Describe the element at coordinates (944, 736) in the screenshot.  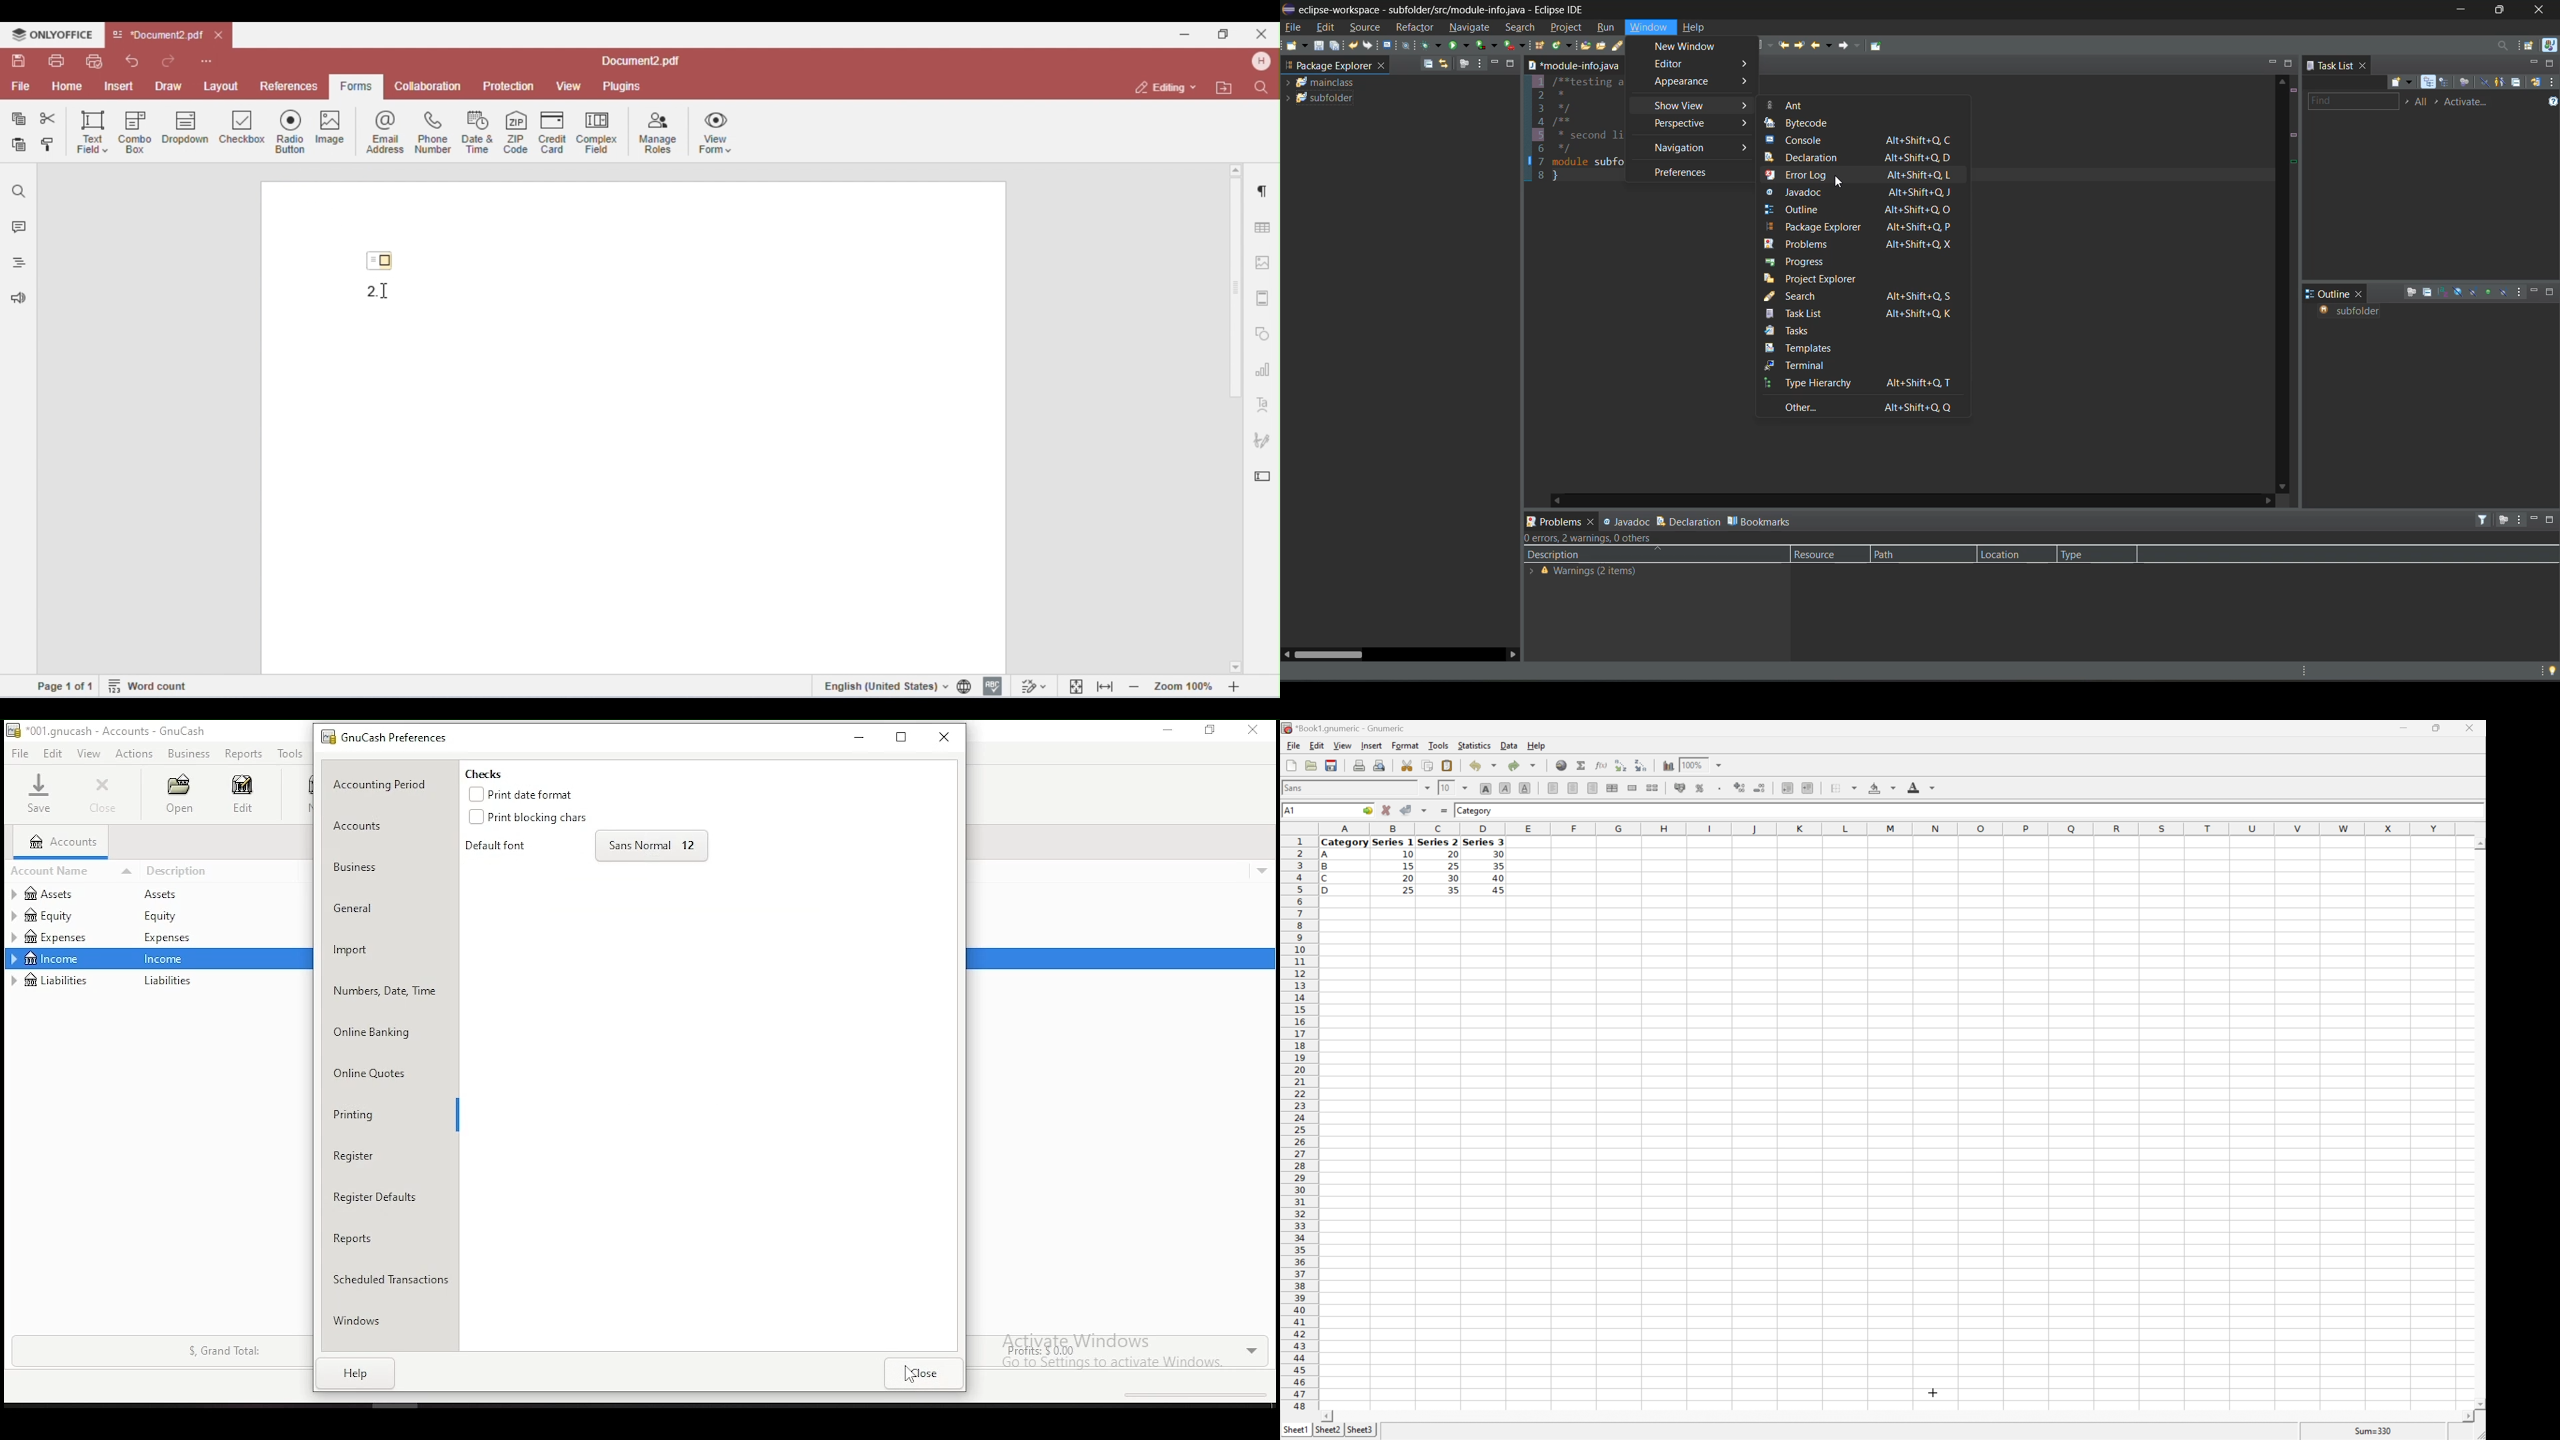
I see `close window` at that location.